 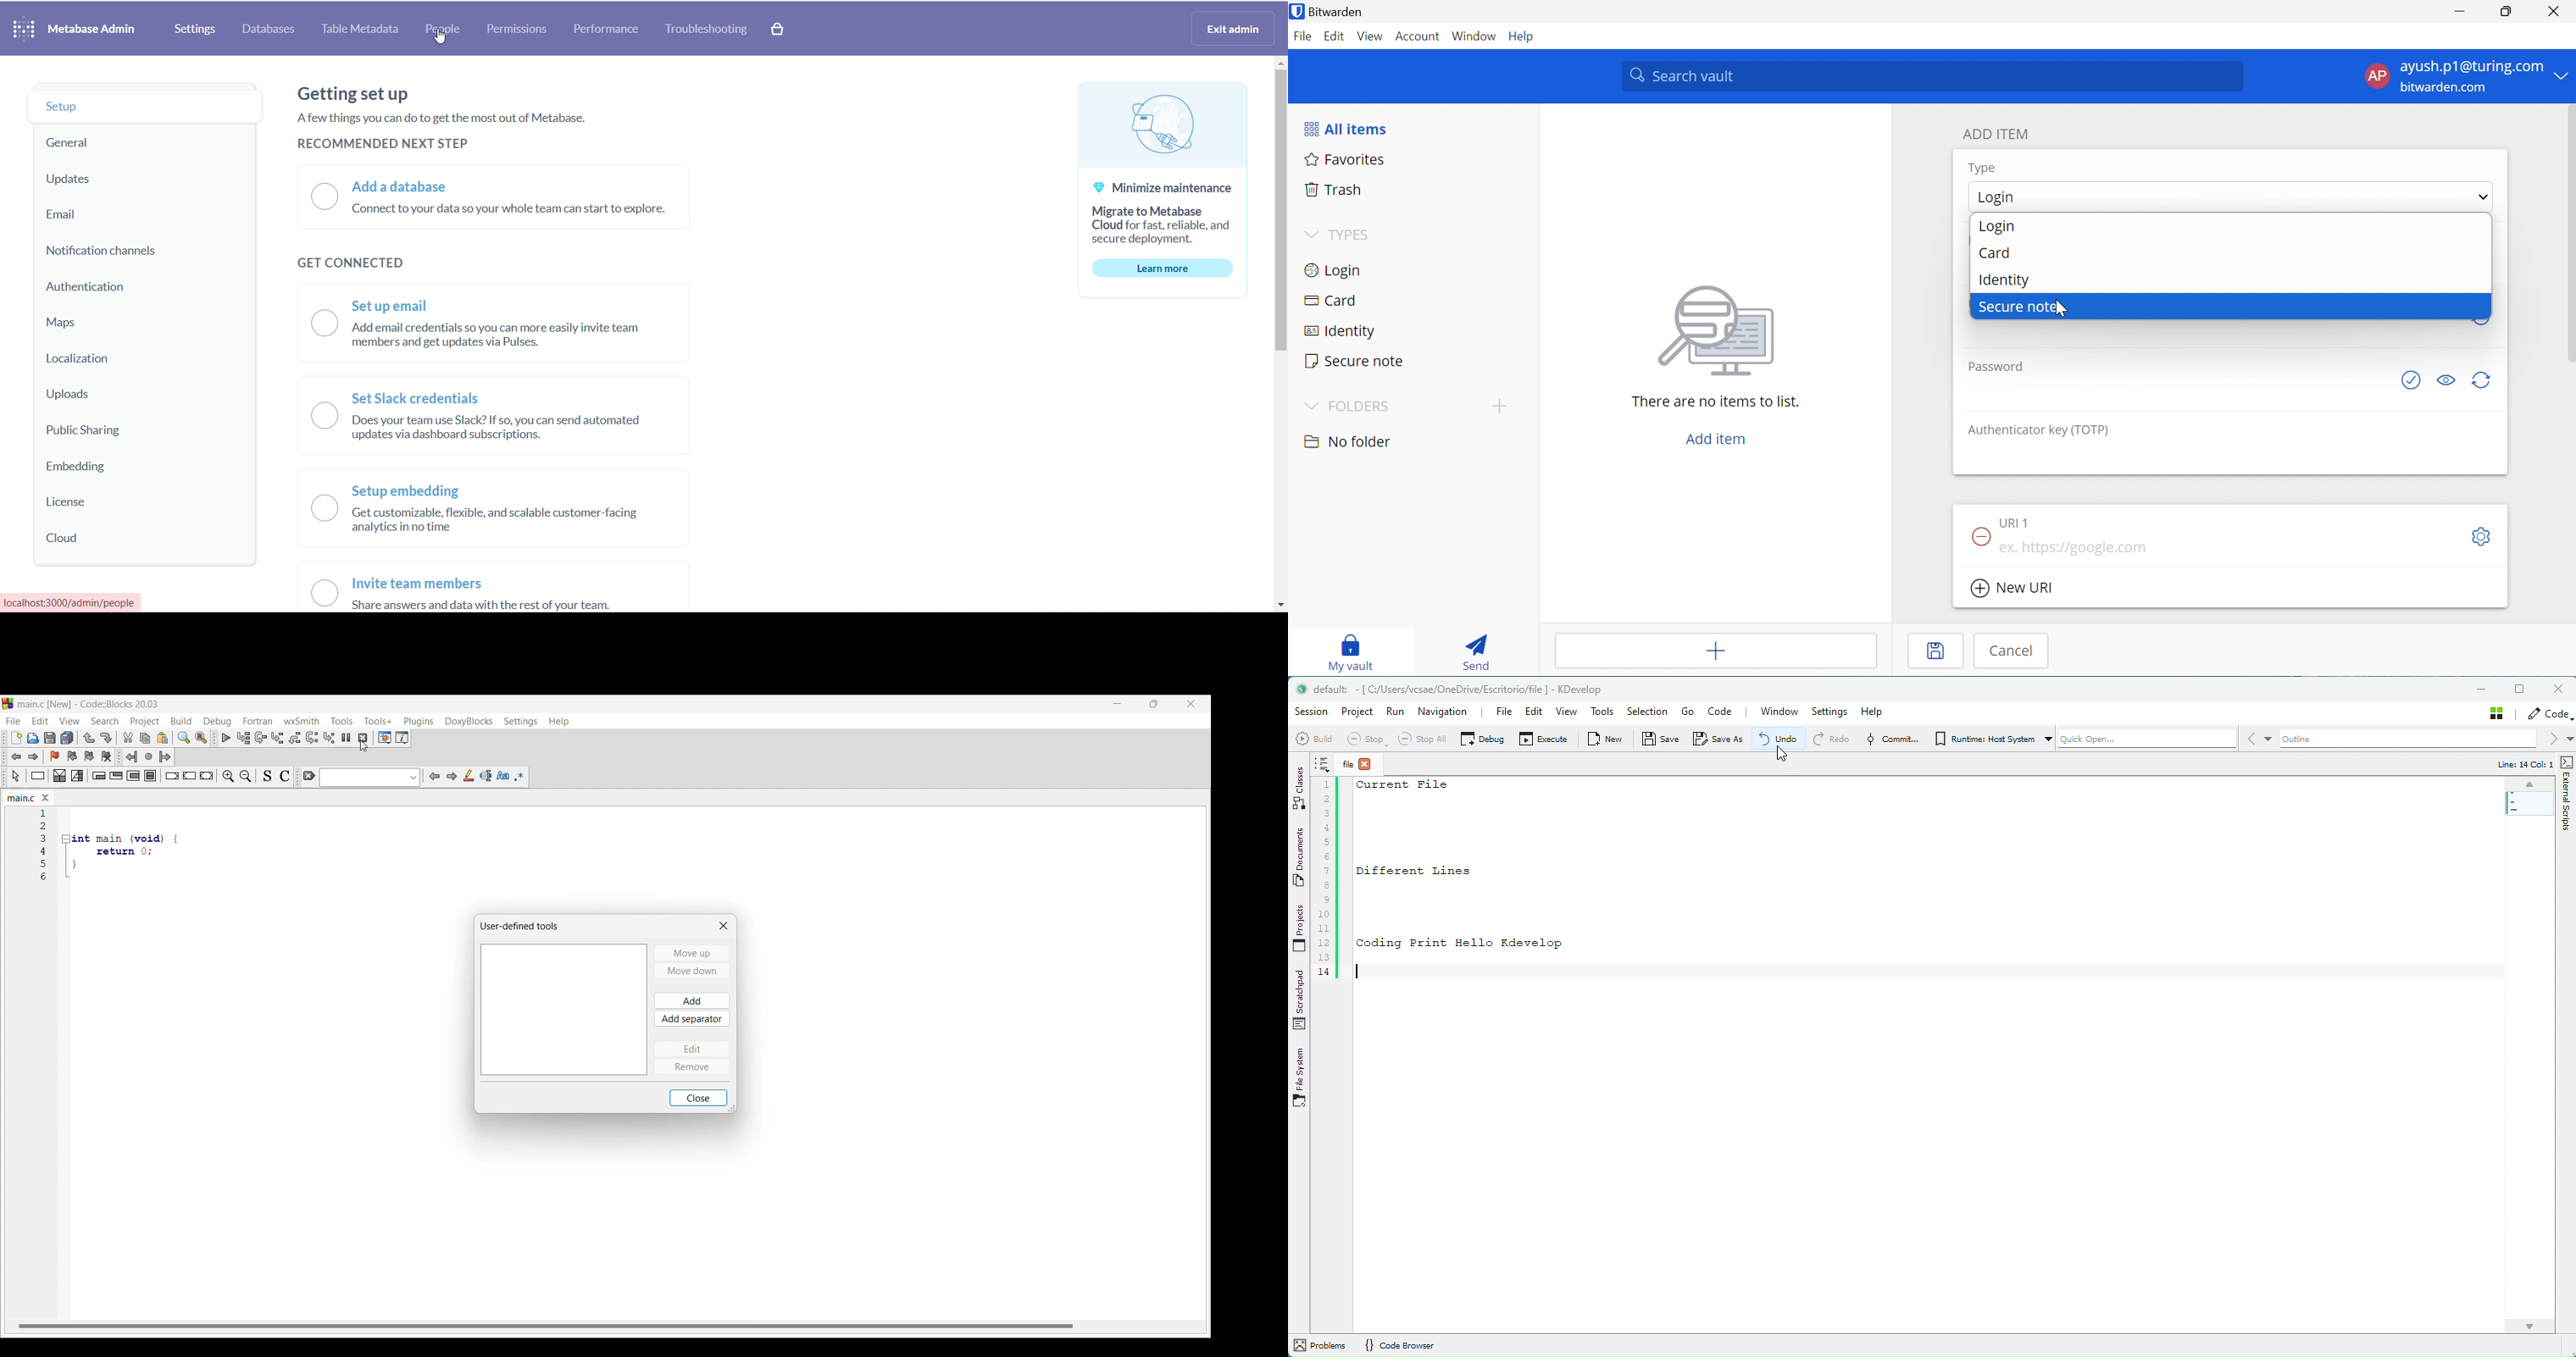 I want to click on Save, so click(x=1939, y=652).